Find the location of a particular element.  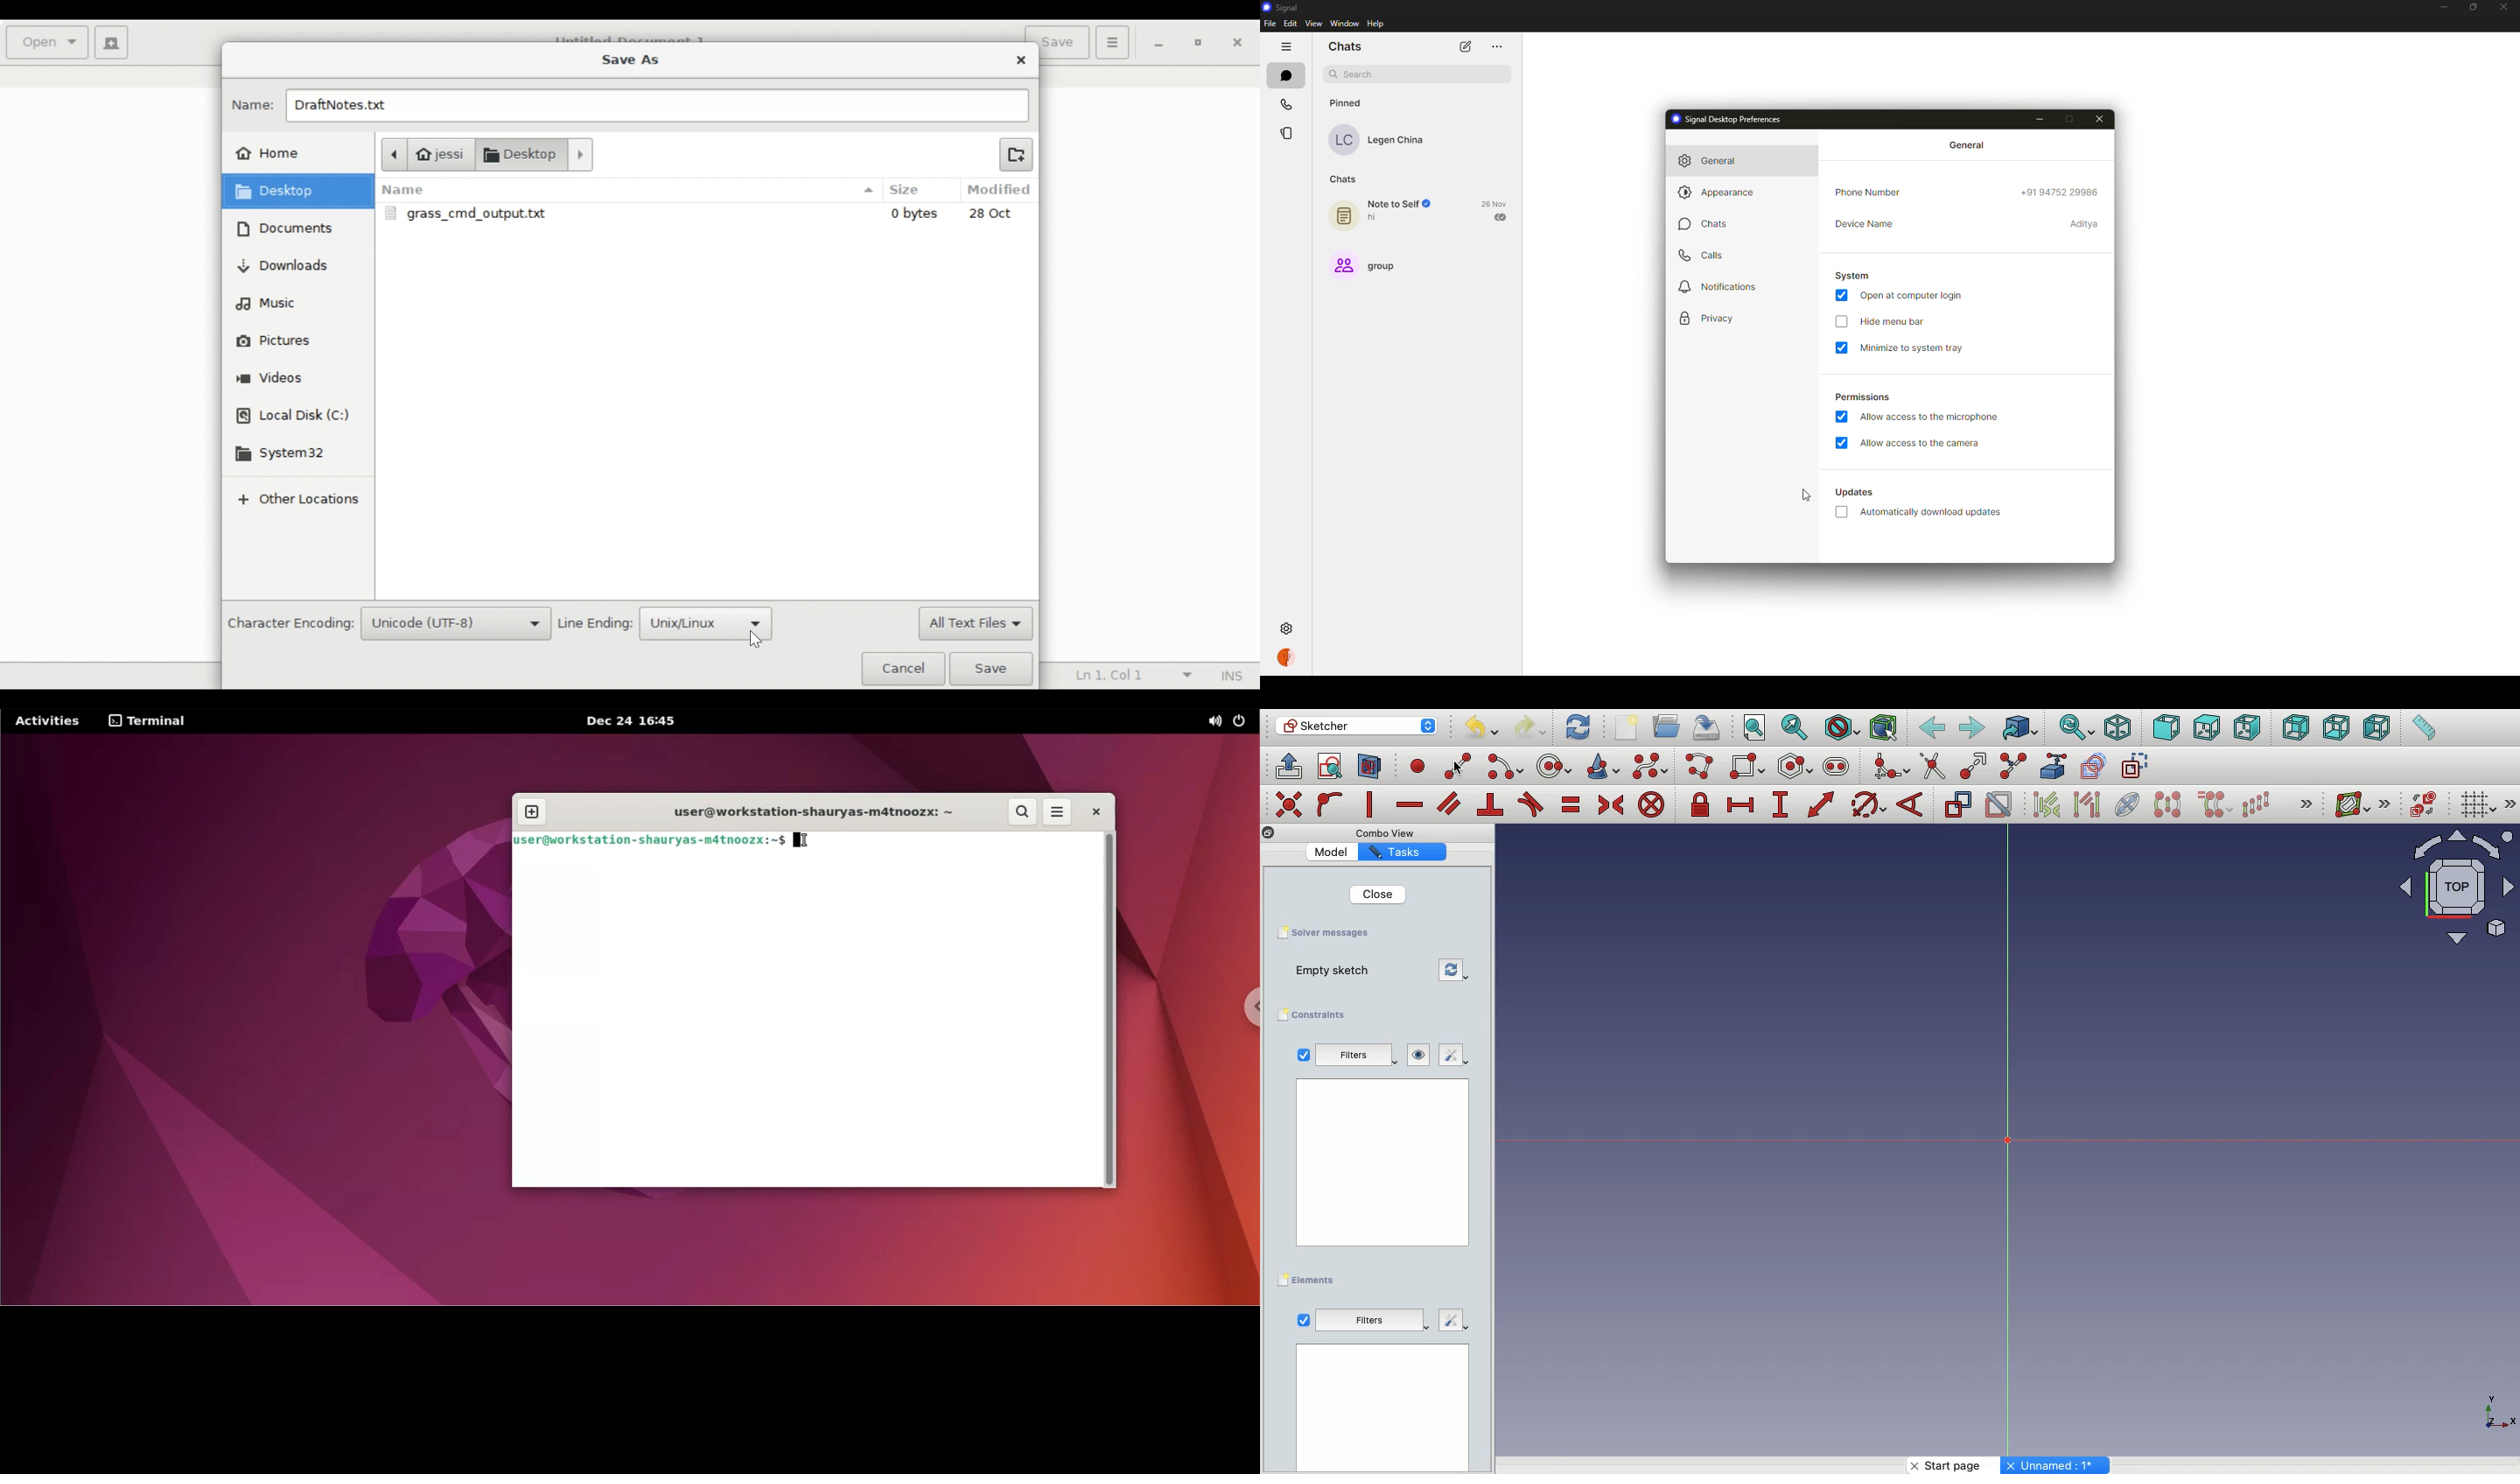

Back is located at coordinates (1931, 729).